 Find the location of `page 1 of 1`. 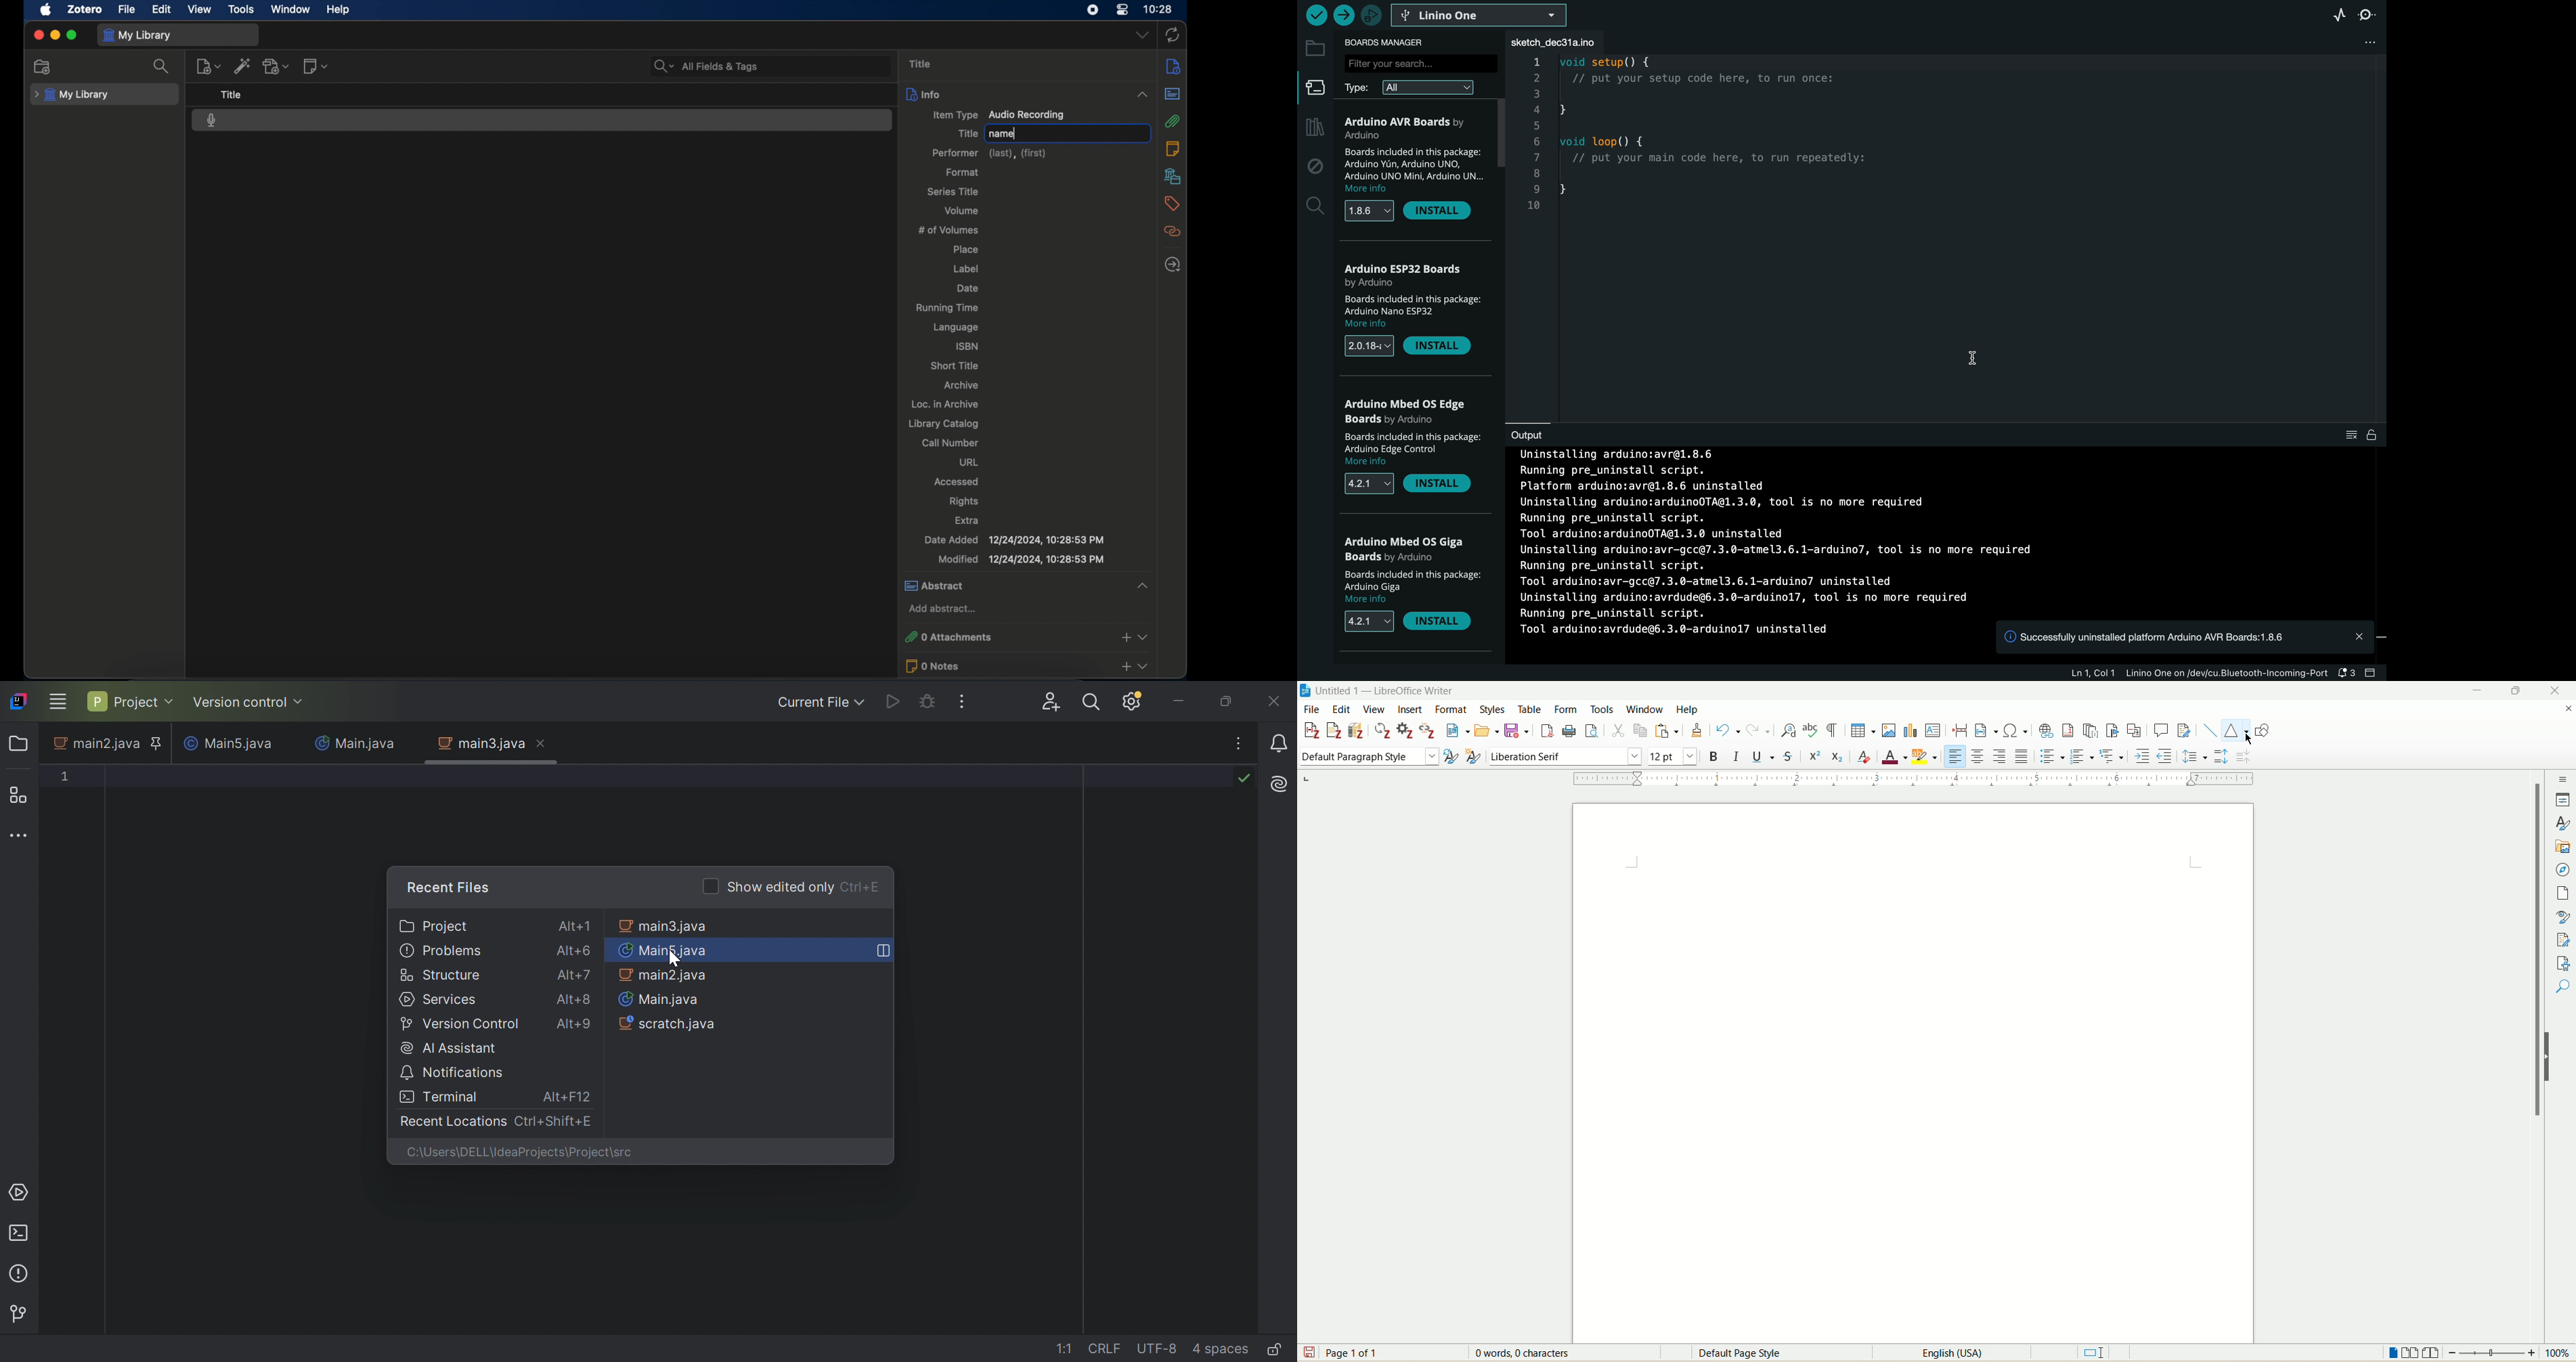

page 1 of 1 is located at coordinates (1355, 1352).